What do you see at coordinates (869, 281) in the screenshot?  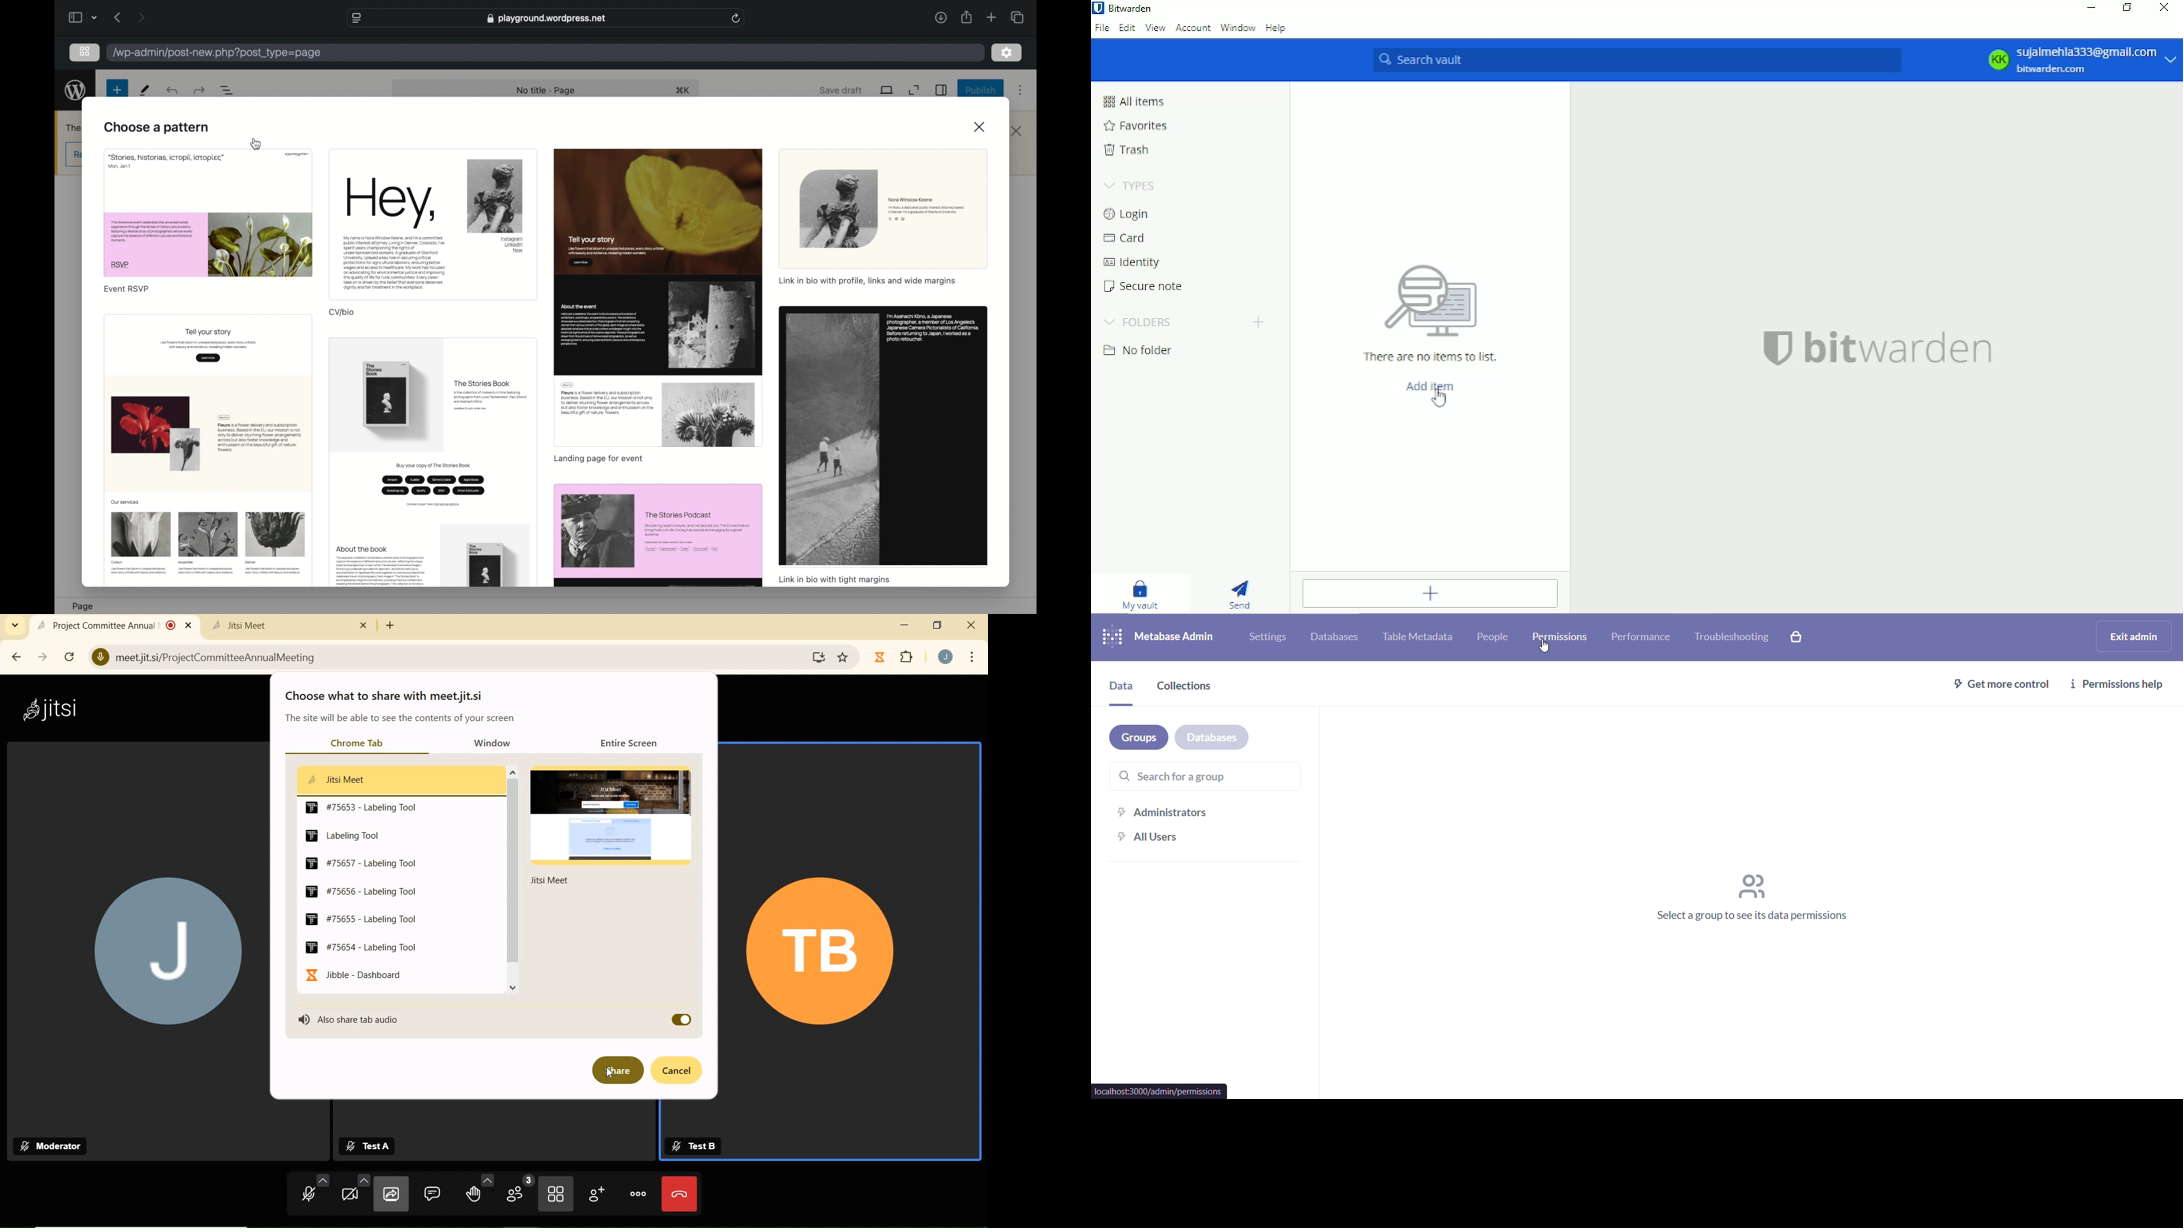 I see `link in bio  with profile, links and margin` at bounding box center [869, 281].